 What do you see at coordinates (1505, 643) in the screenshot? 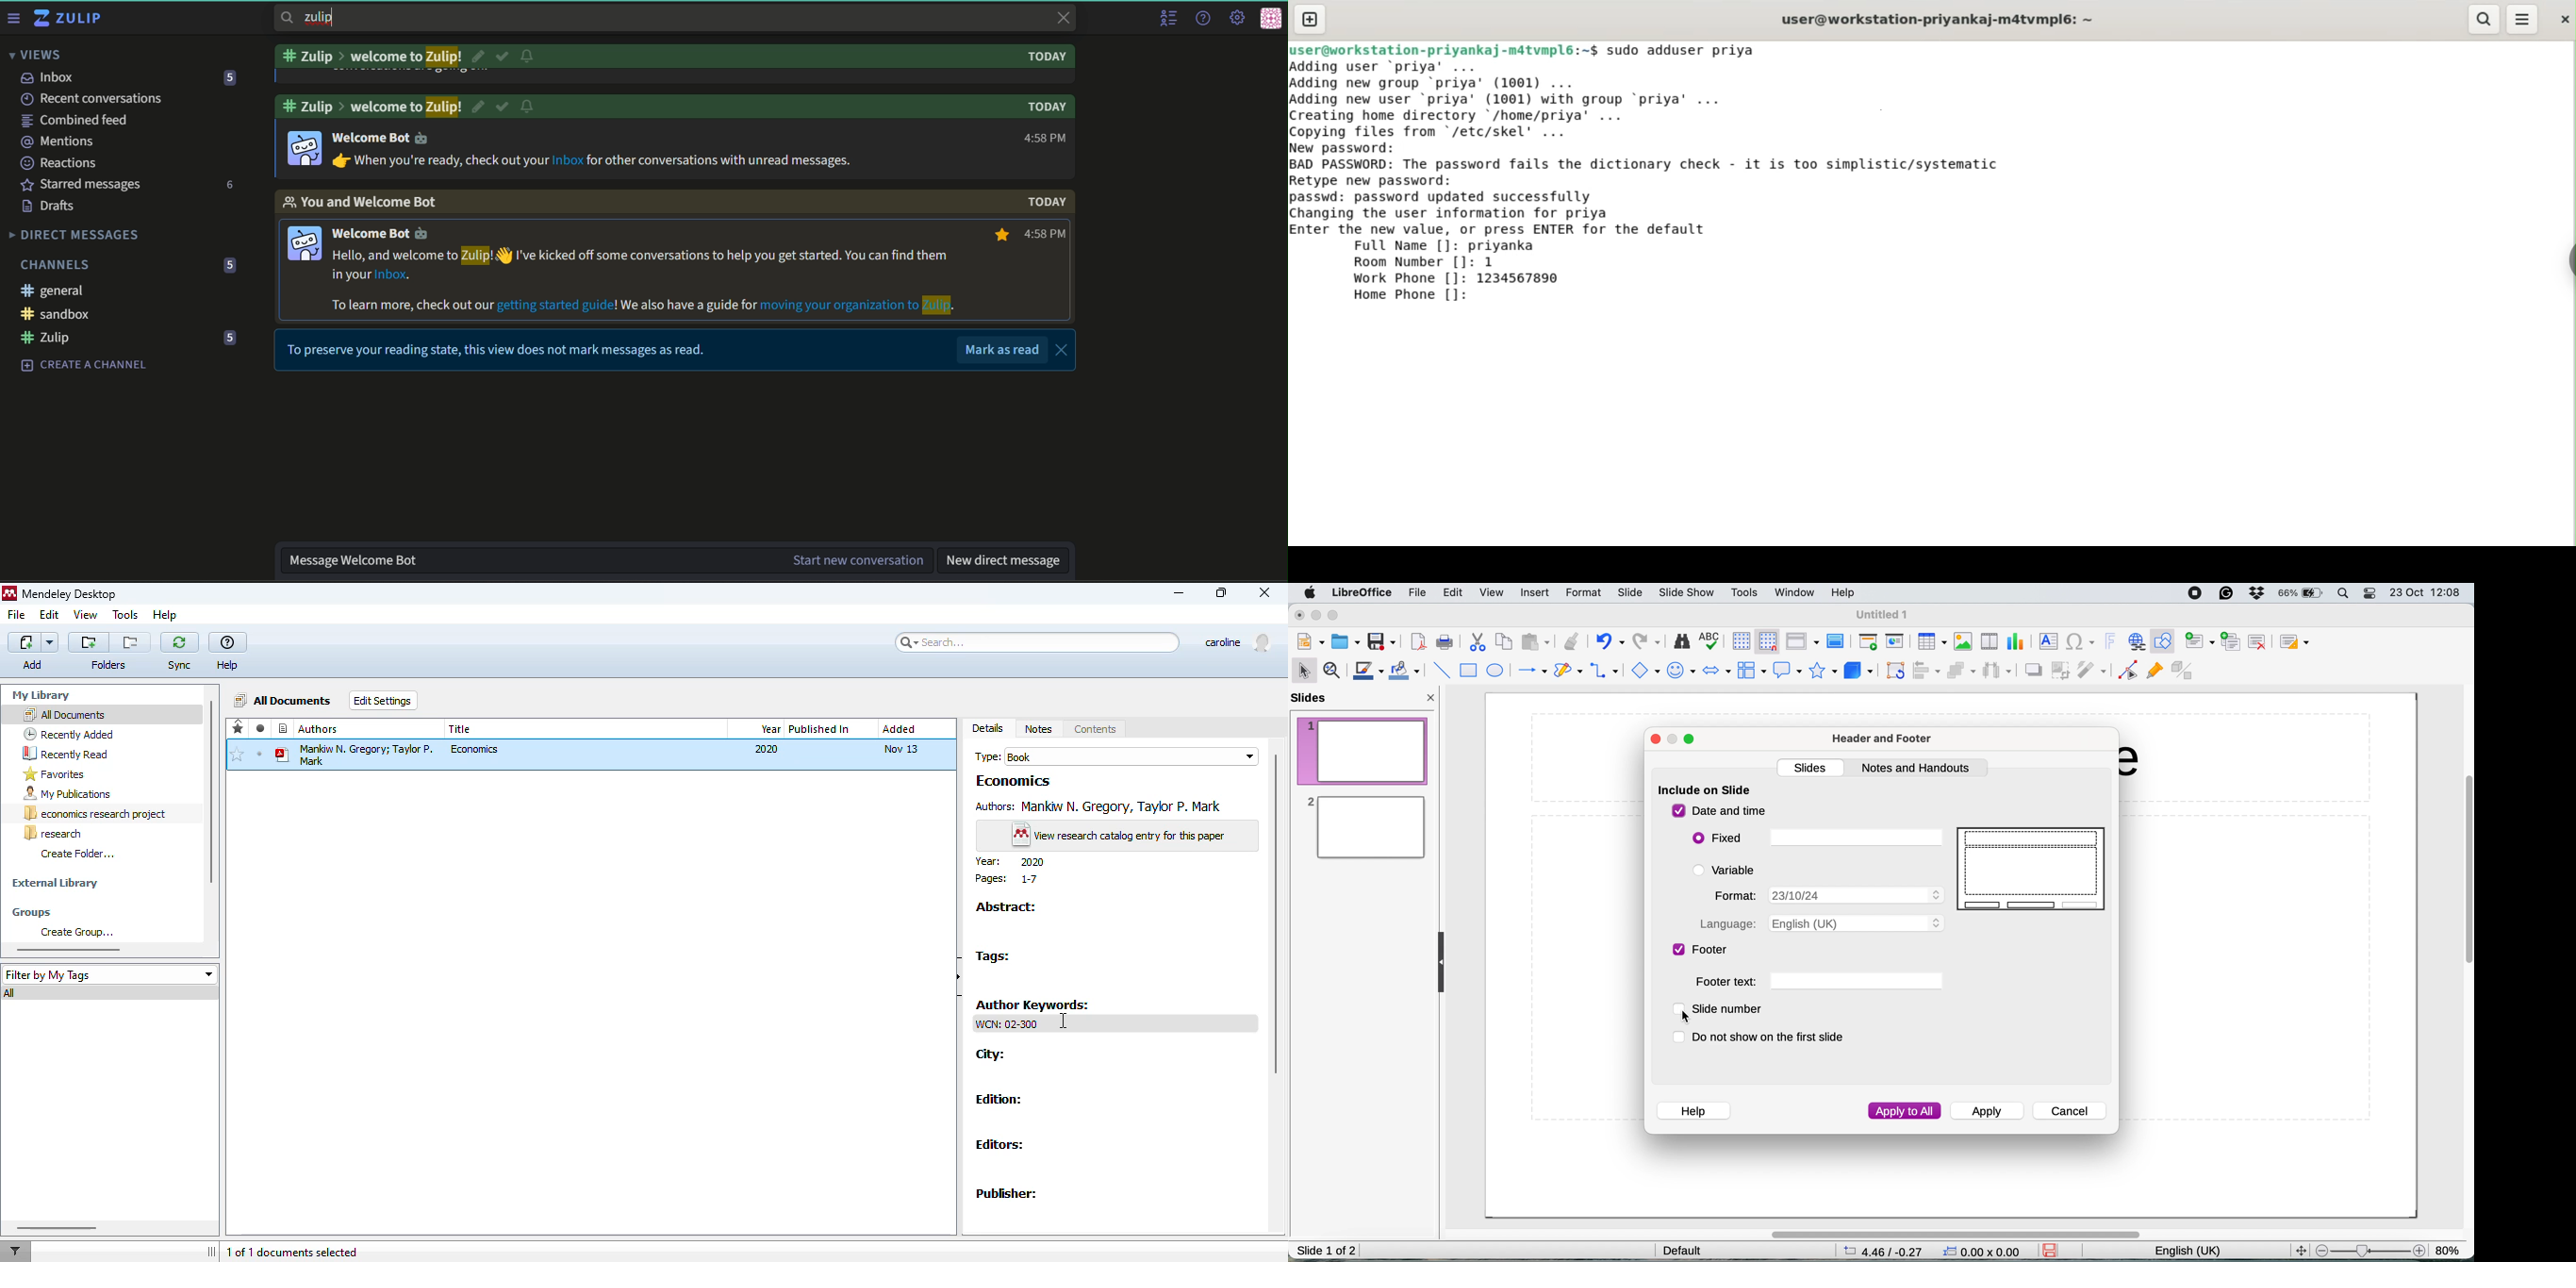
I see `copy` at bounding box center [1505, 643].